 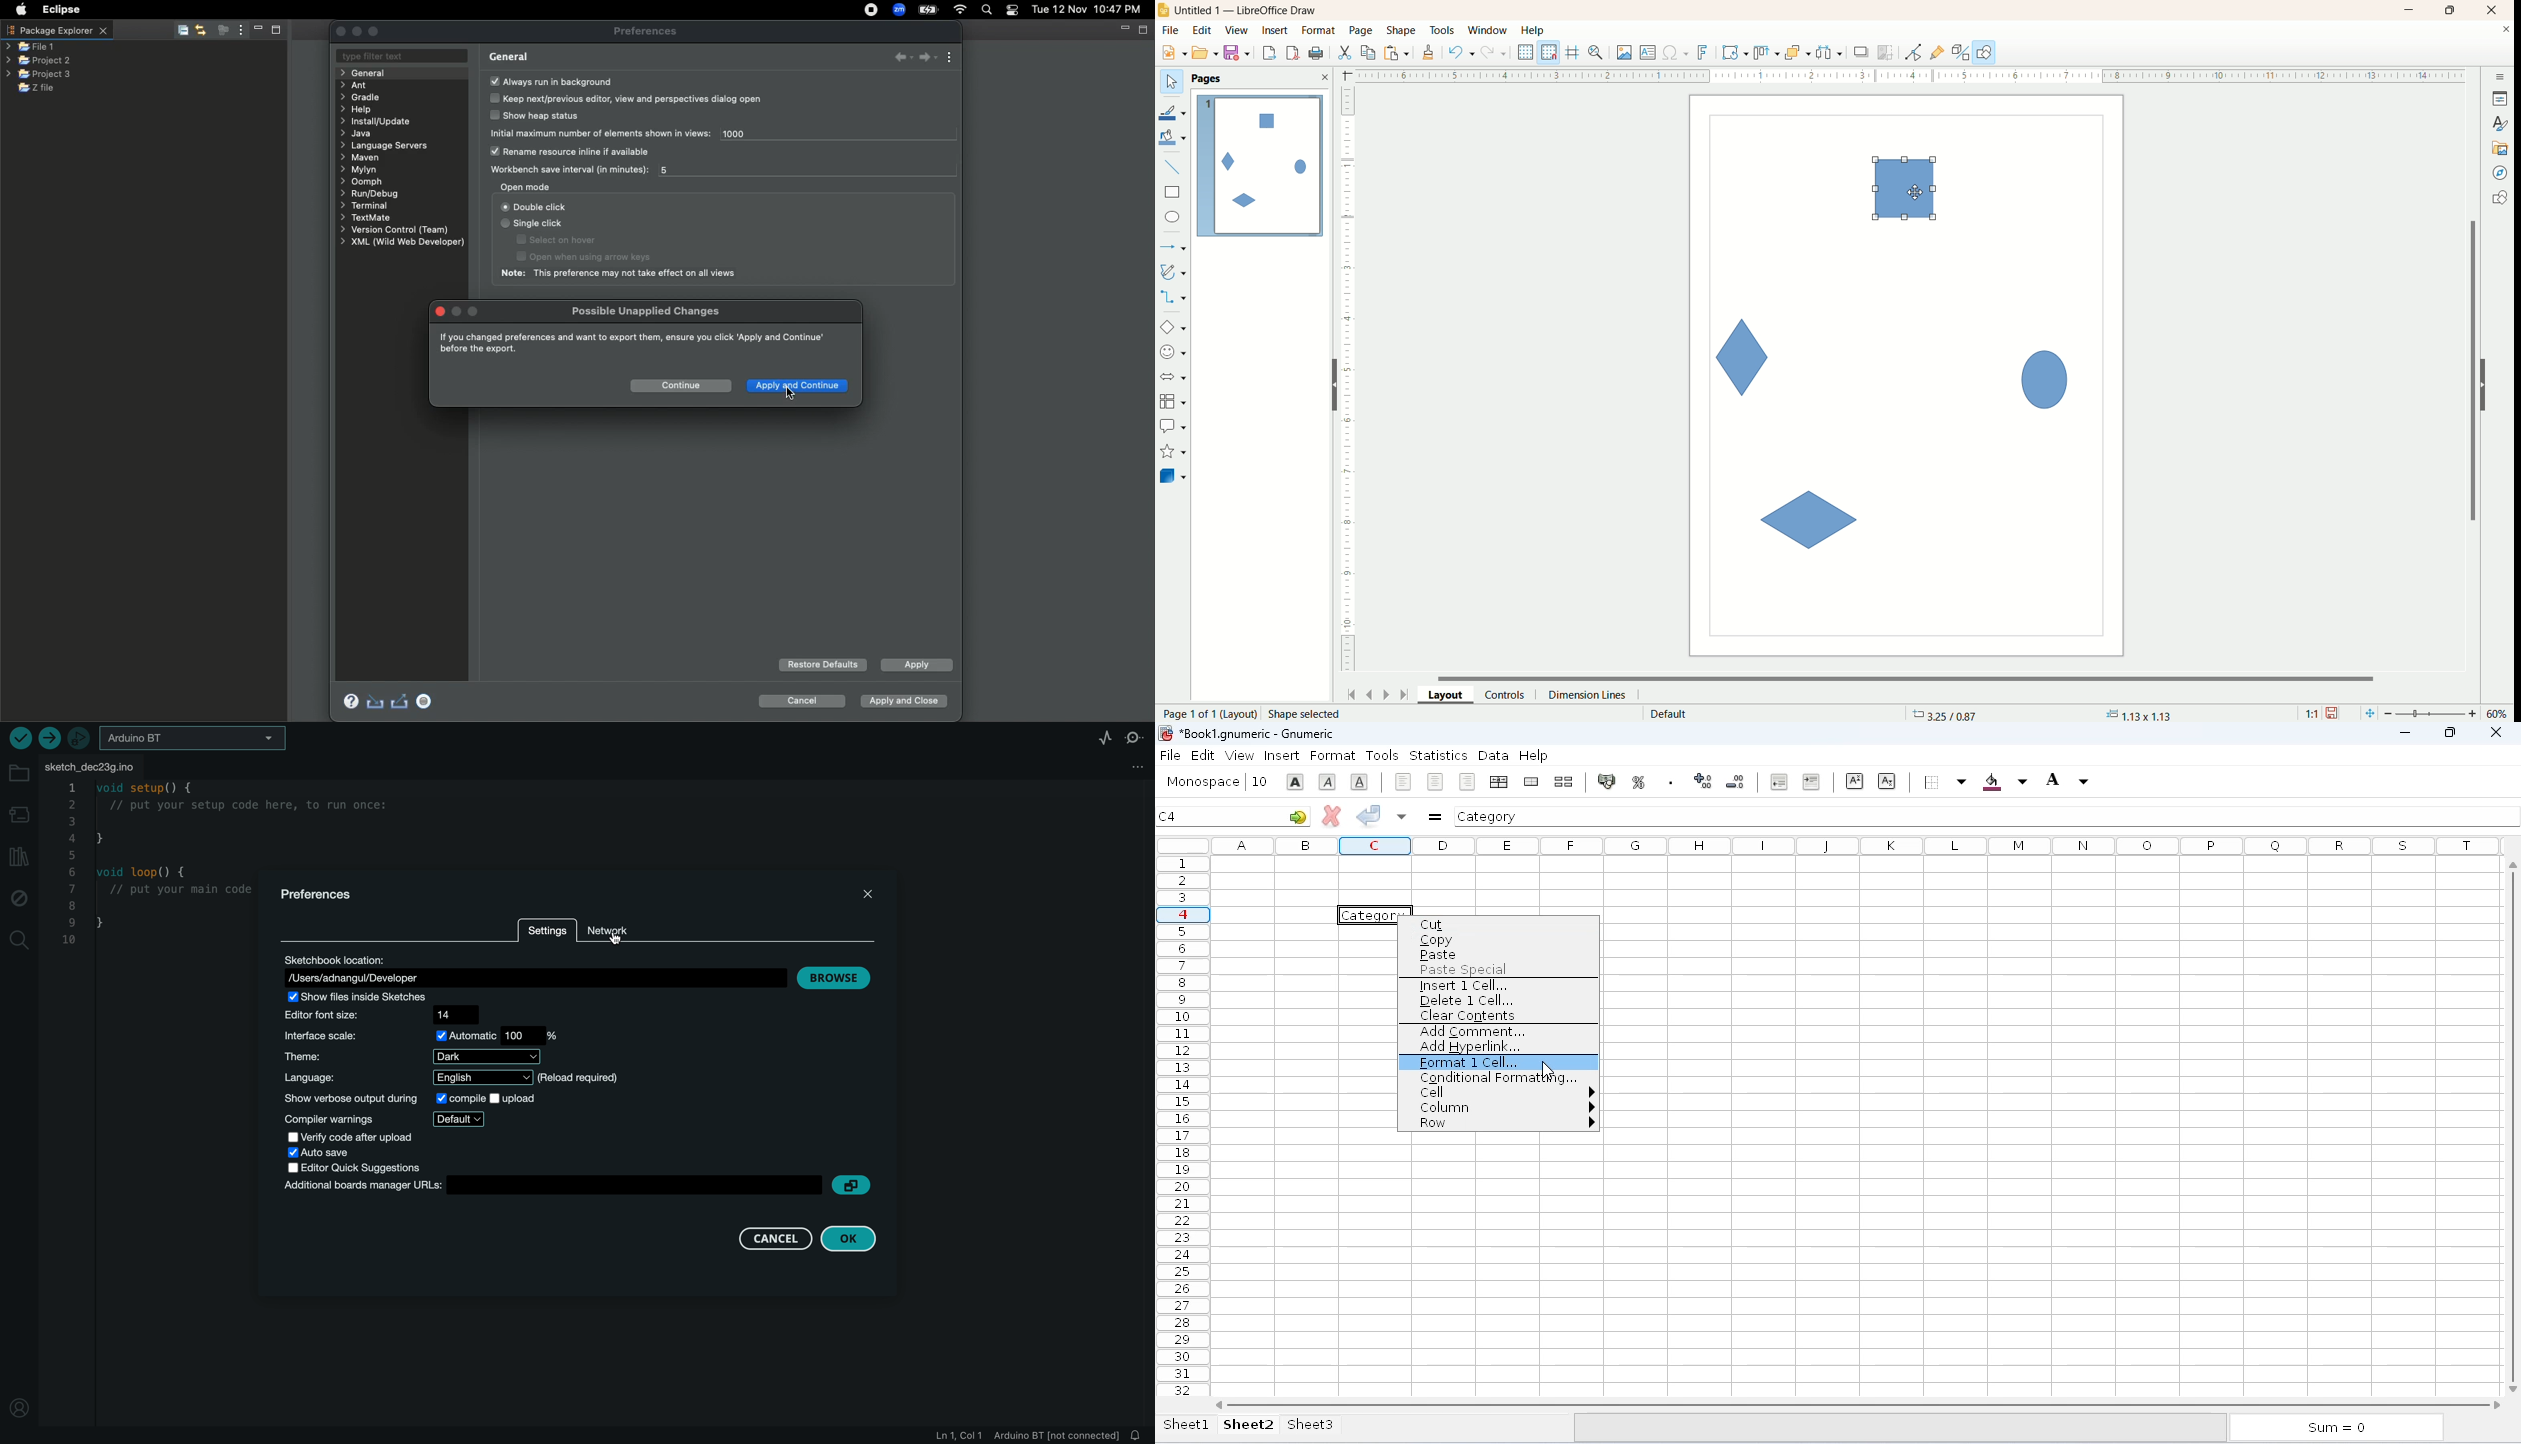 I want to click on go-to, so click(x=1298, y=816).